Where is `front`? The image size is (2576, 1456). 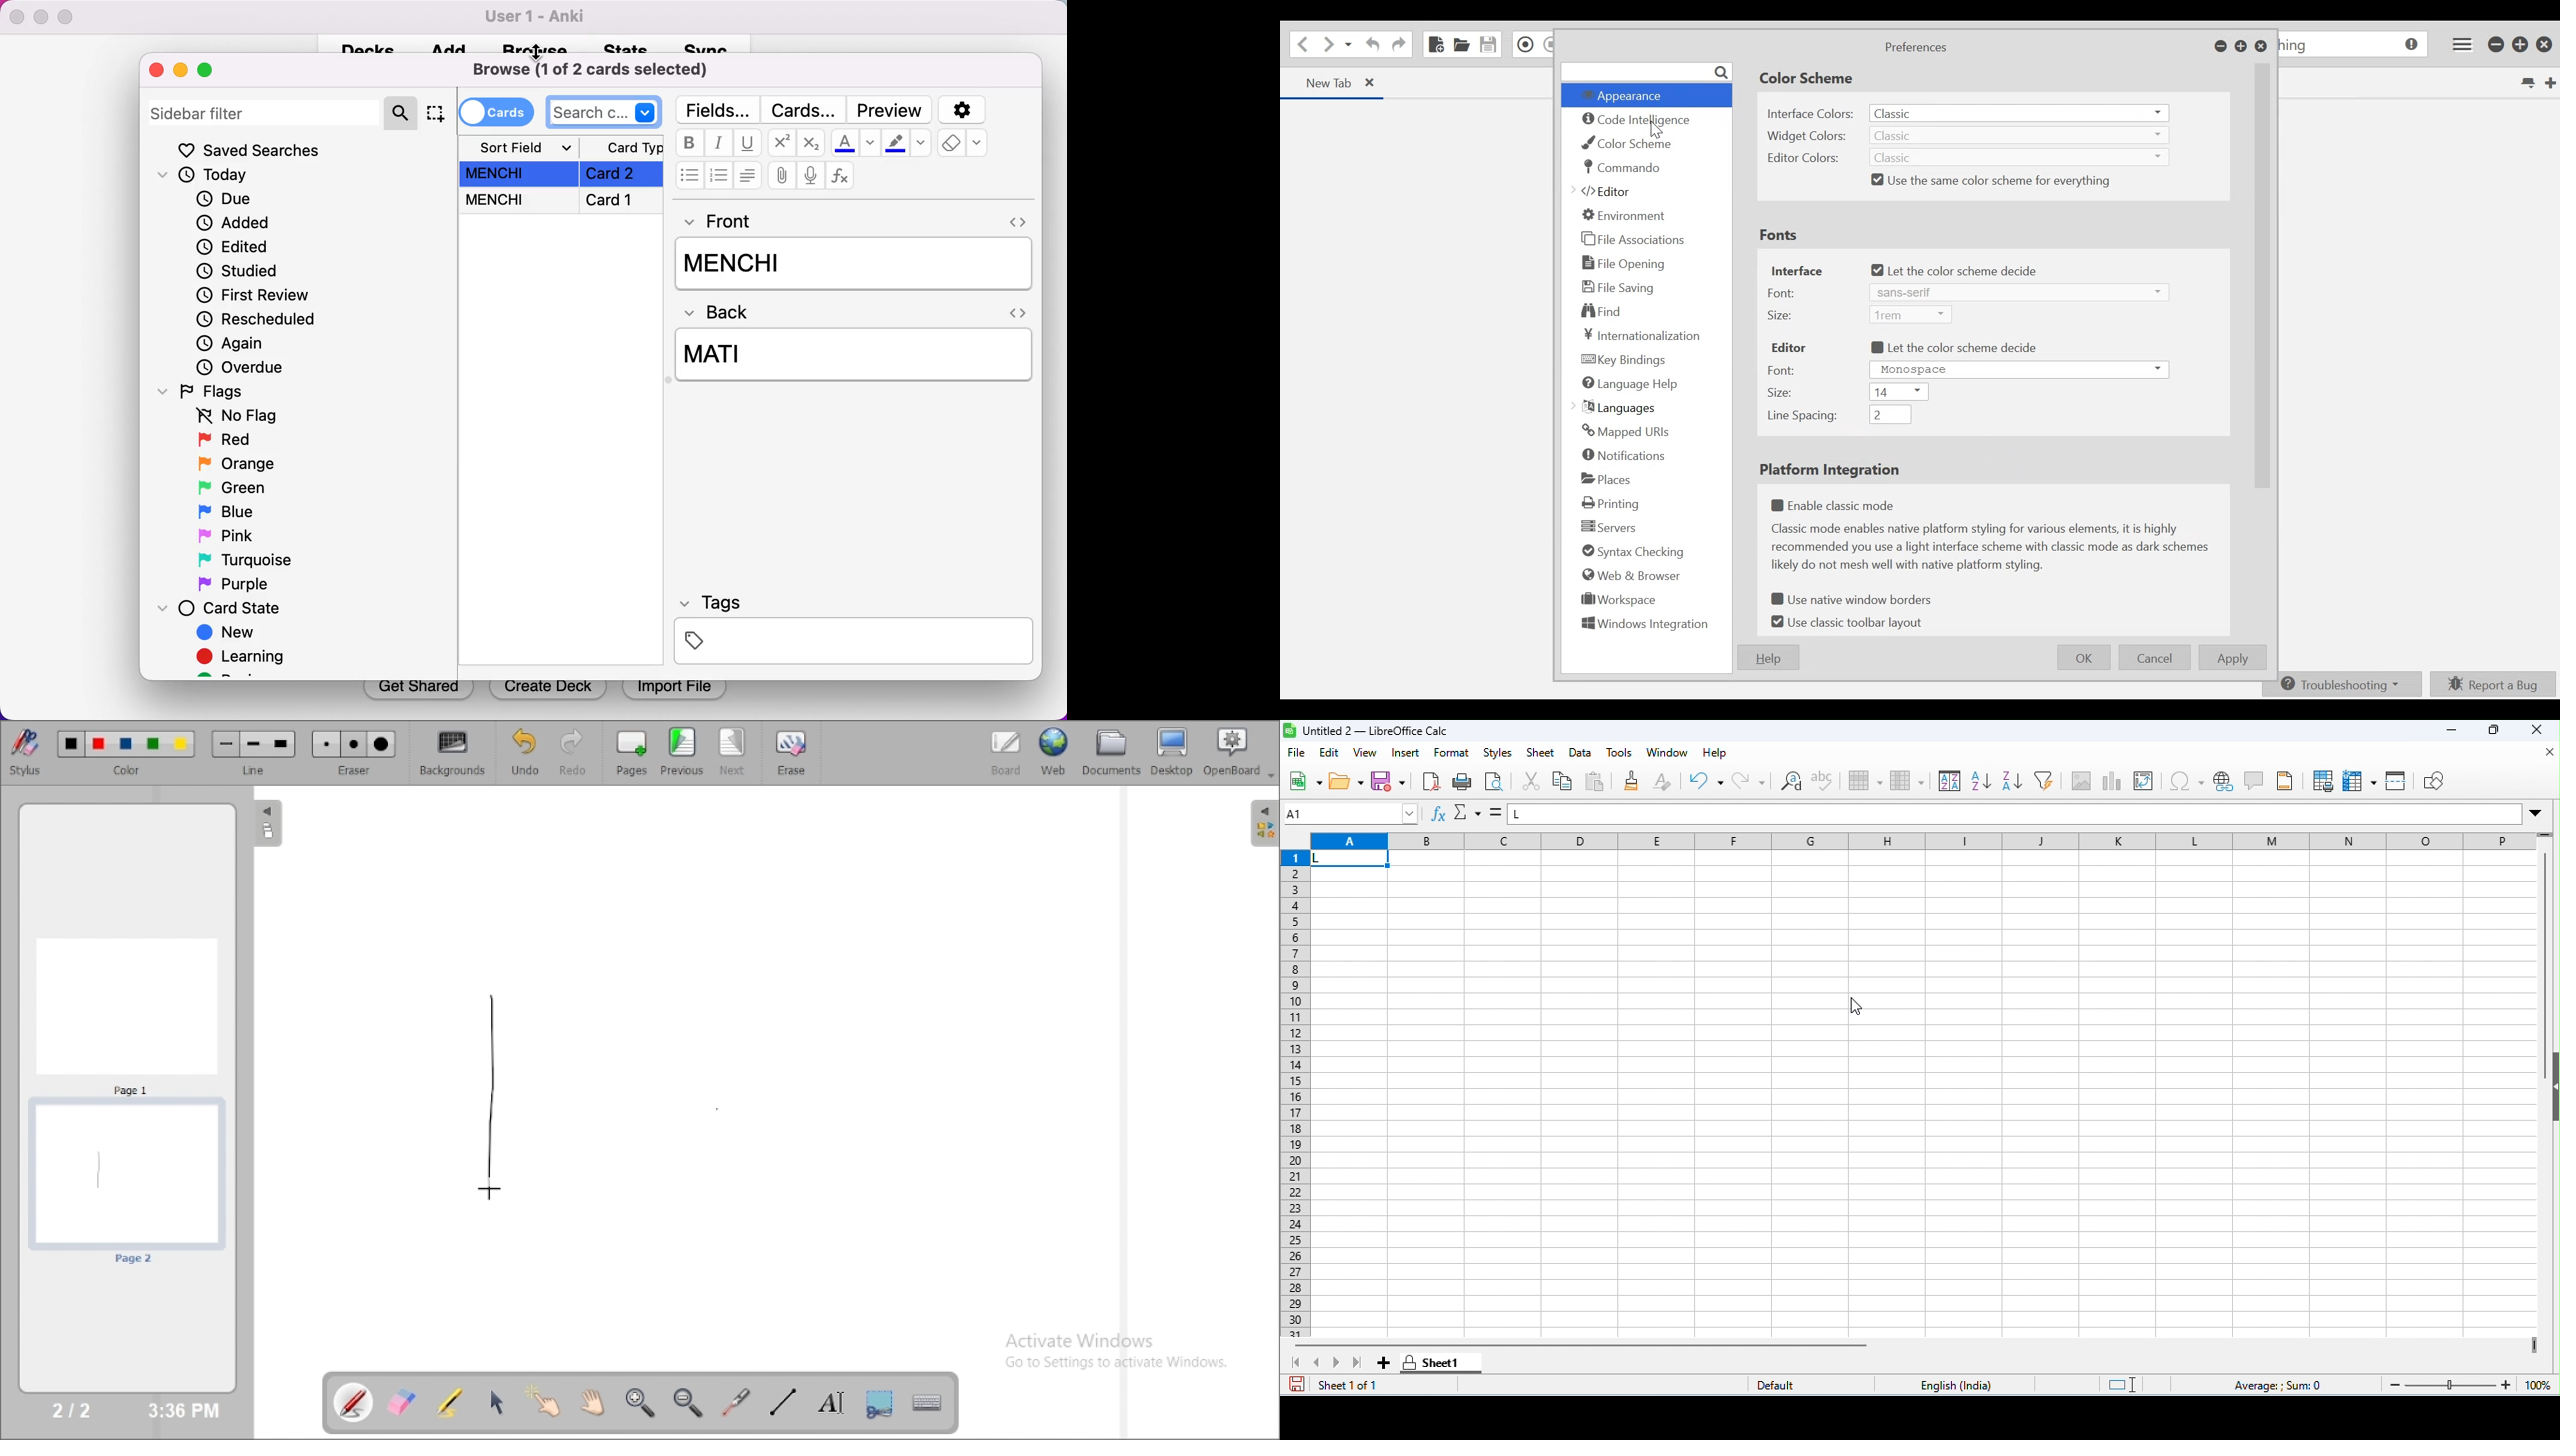
front is located at coordinates (727, 222).